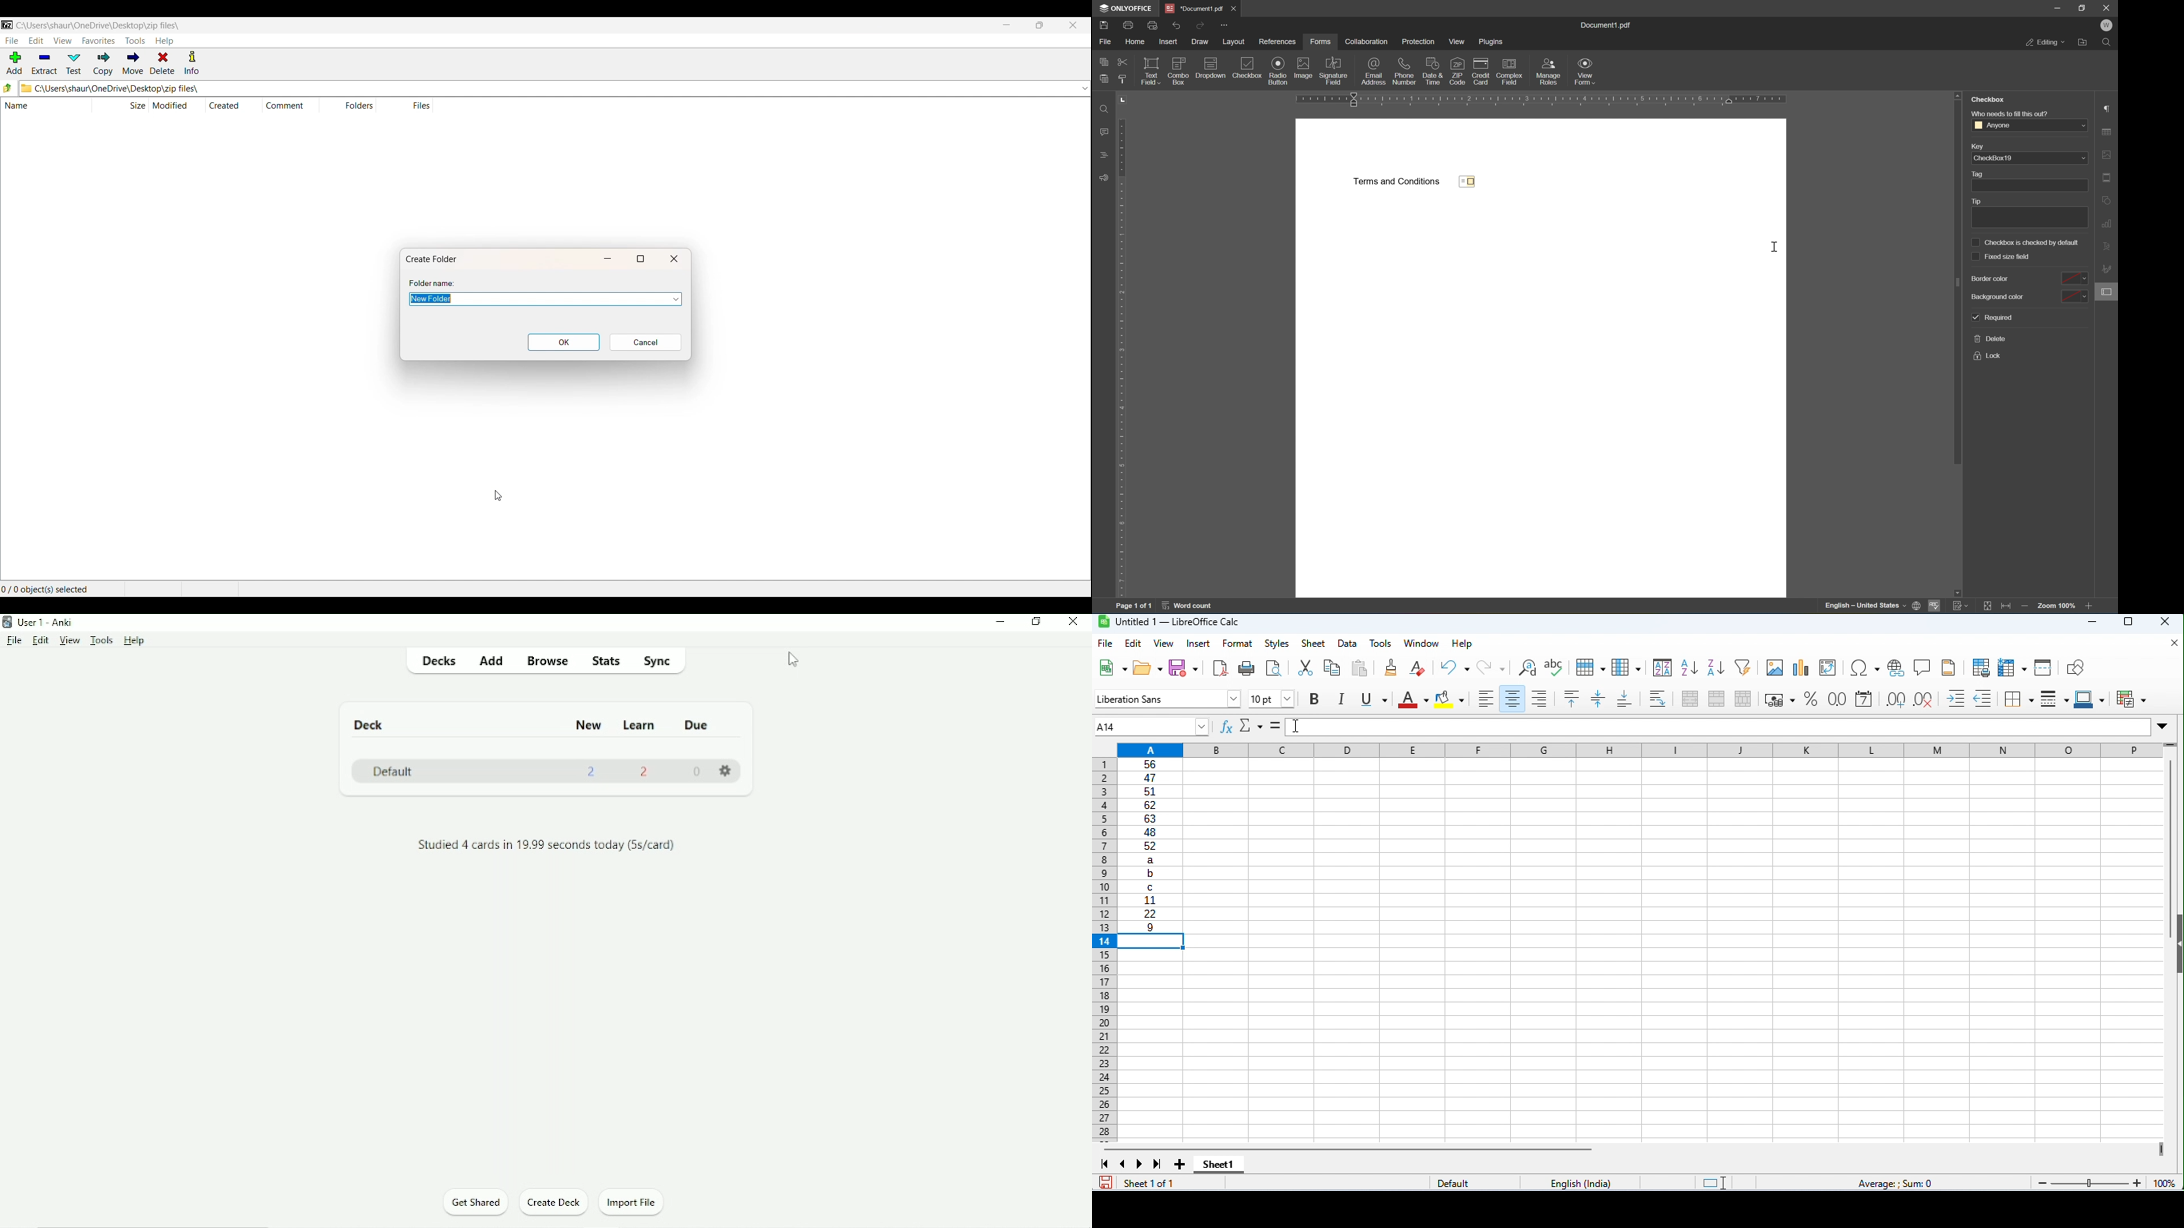 The image size is (2184, 1232). What do you see at coordinates (1106, 1182) in the screenshot?
I see `save` at bounding box center [1106, 1182].